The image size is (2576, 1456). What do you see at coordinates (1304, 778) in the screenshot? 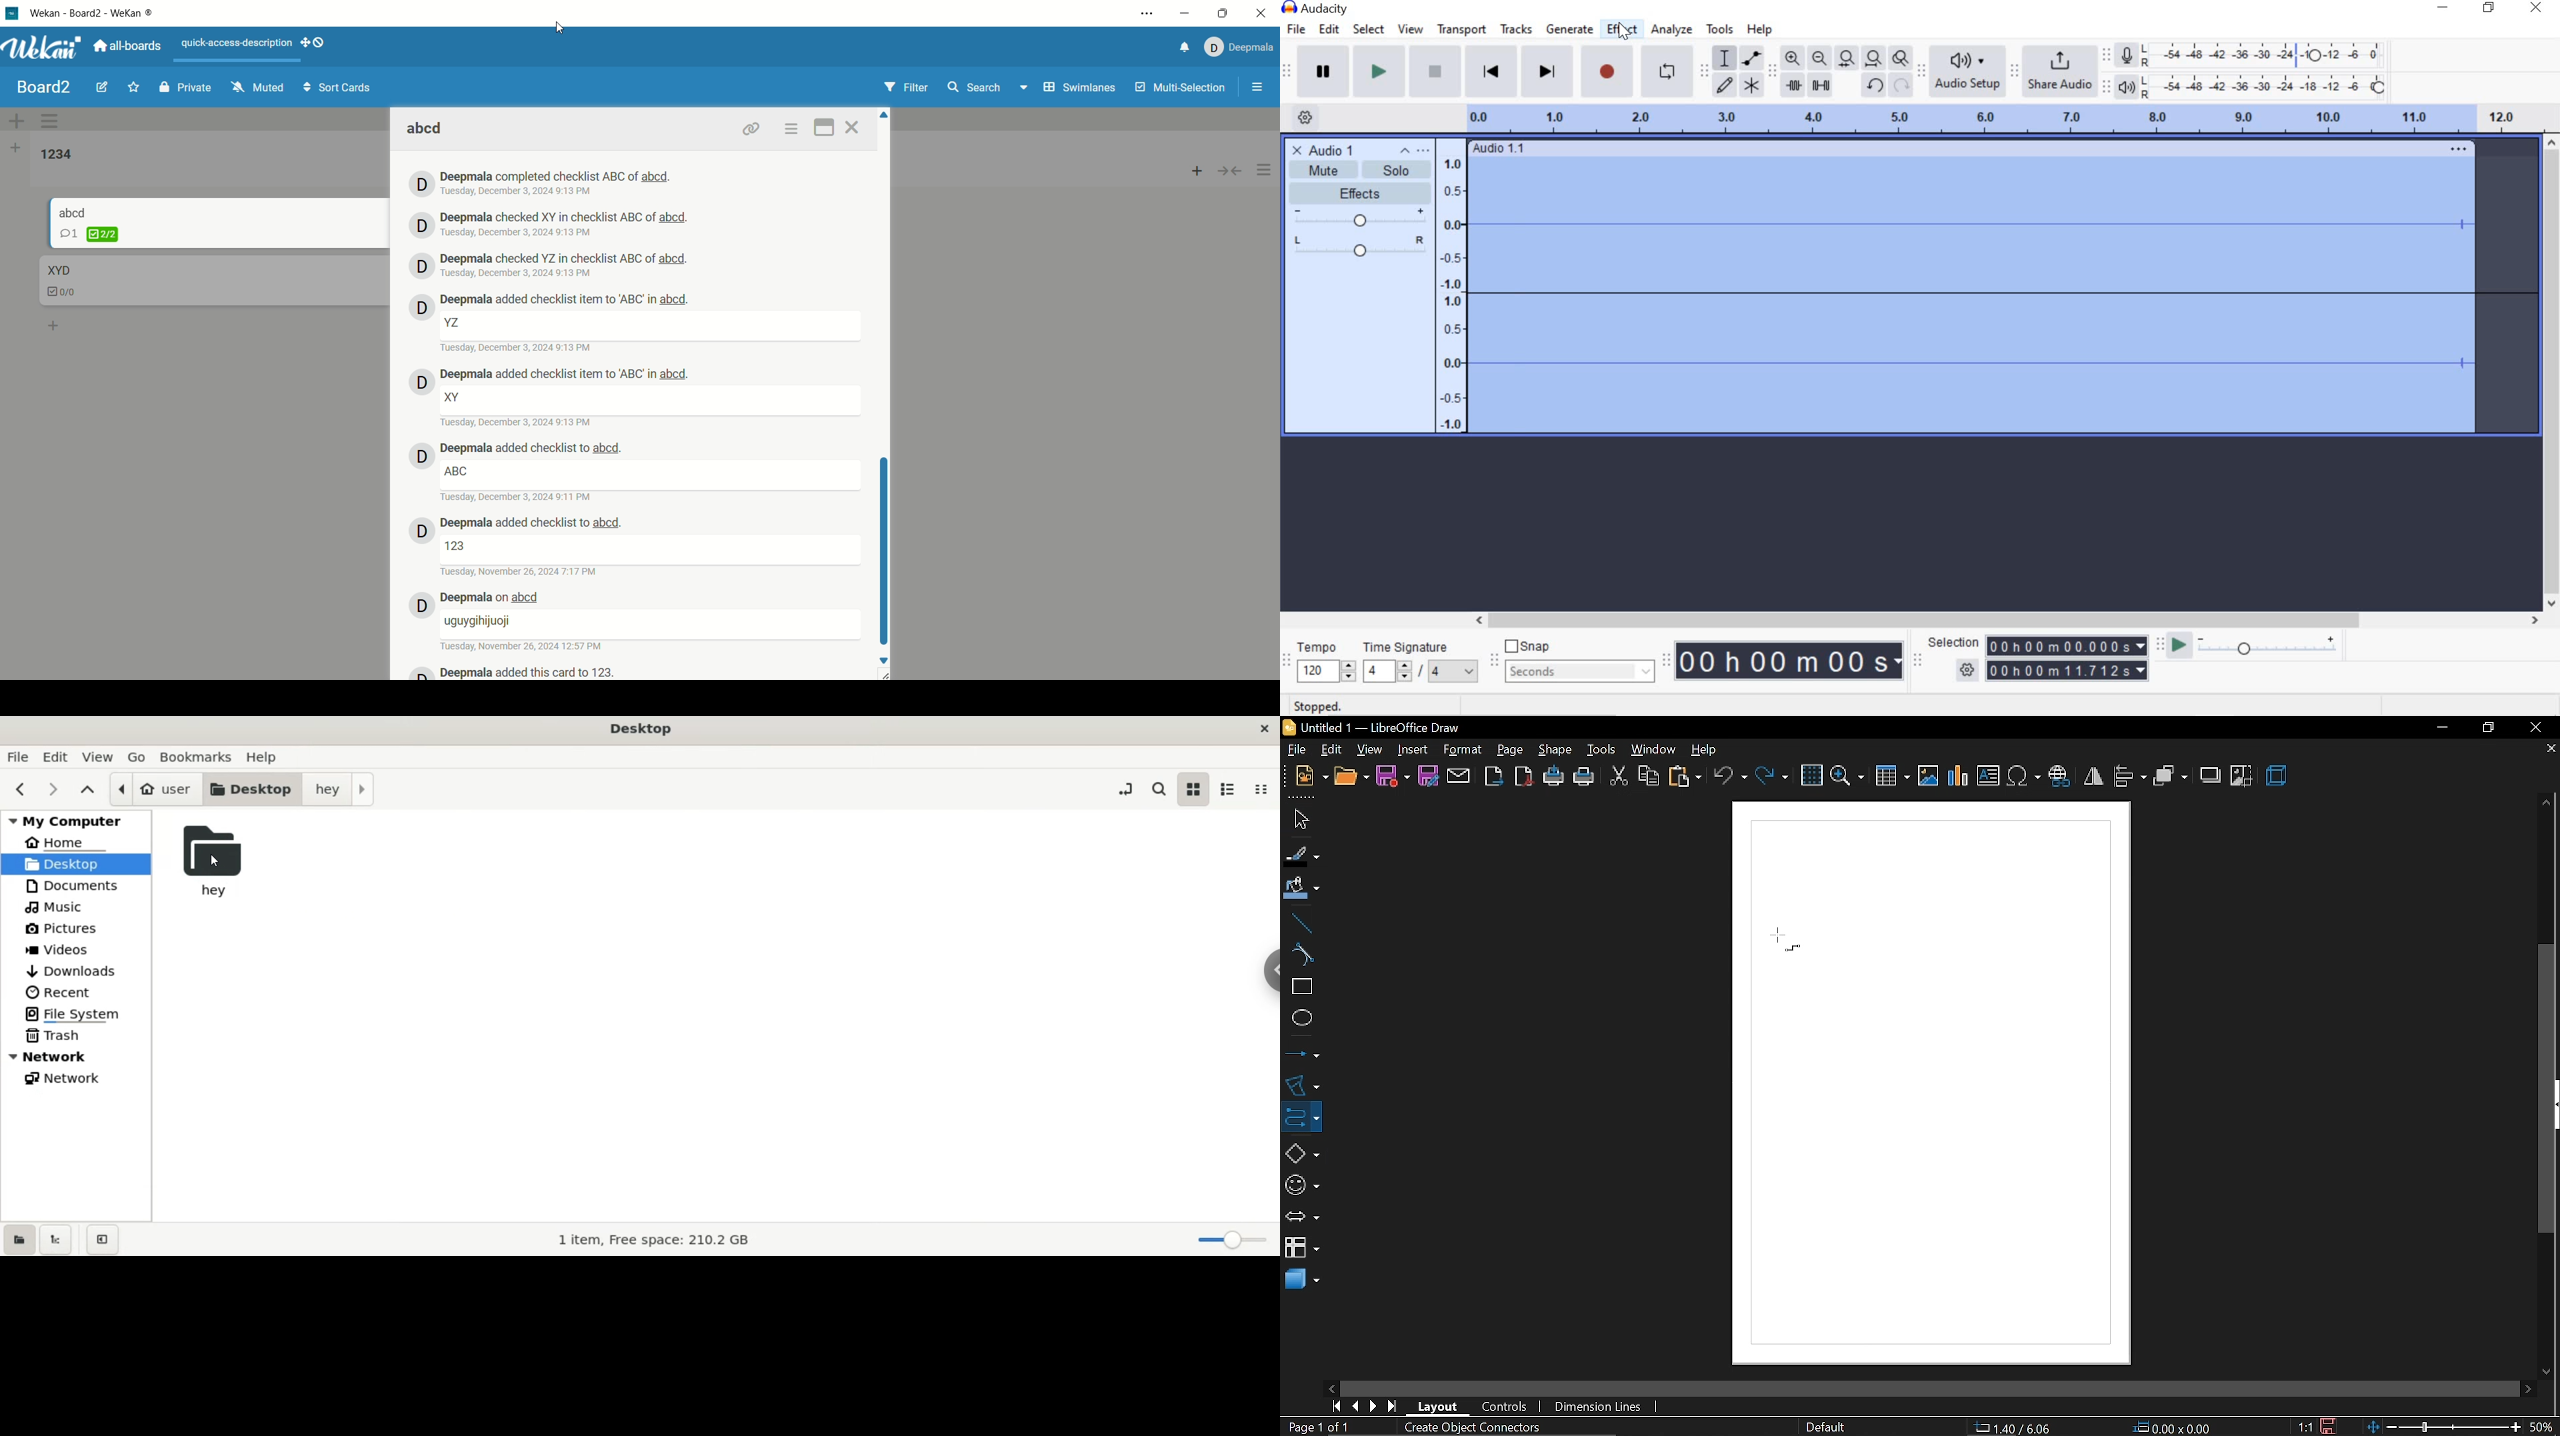
I see `new` at bounding box center [1304, 778].